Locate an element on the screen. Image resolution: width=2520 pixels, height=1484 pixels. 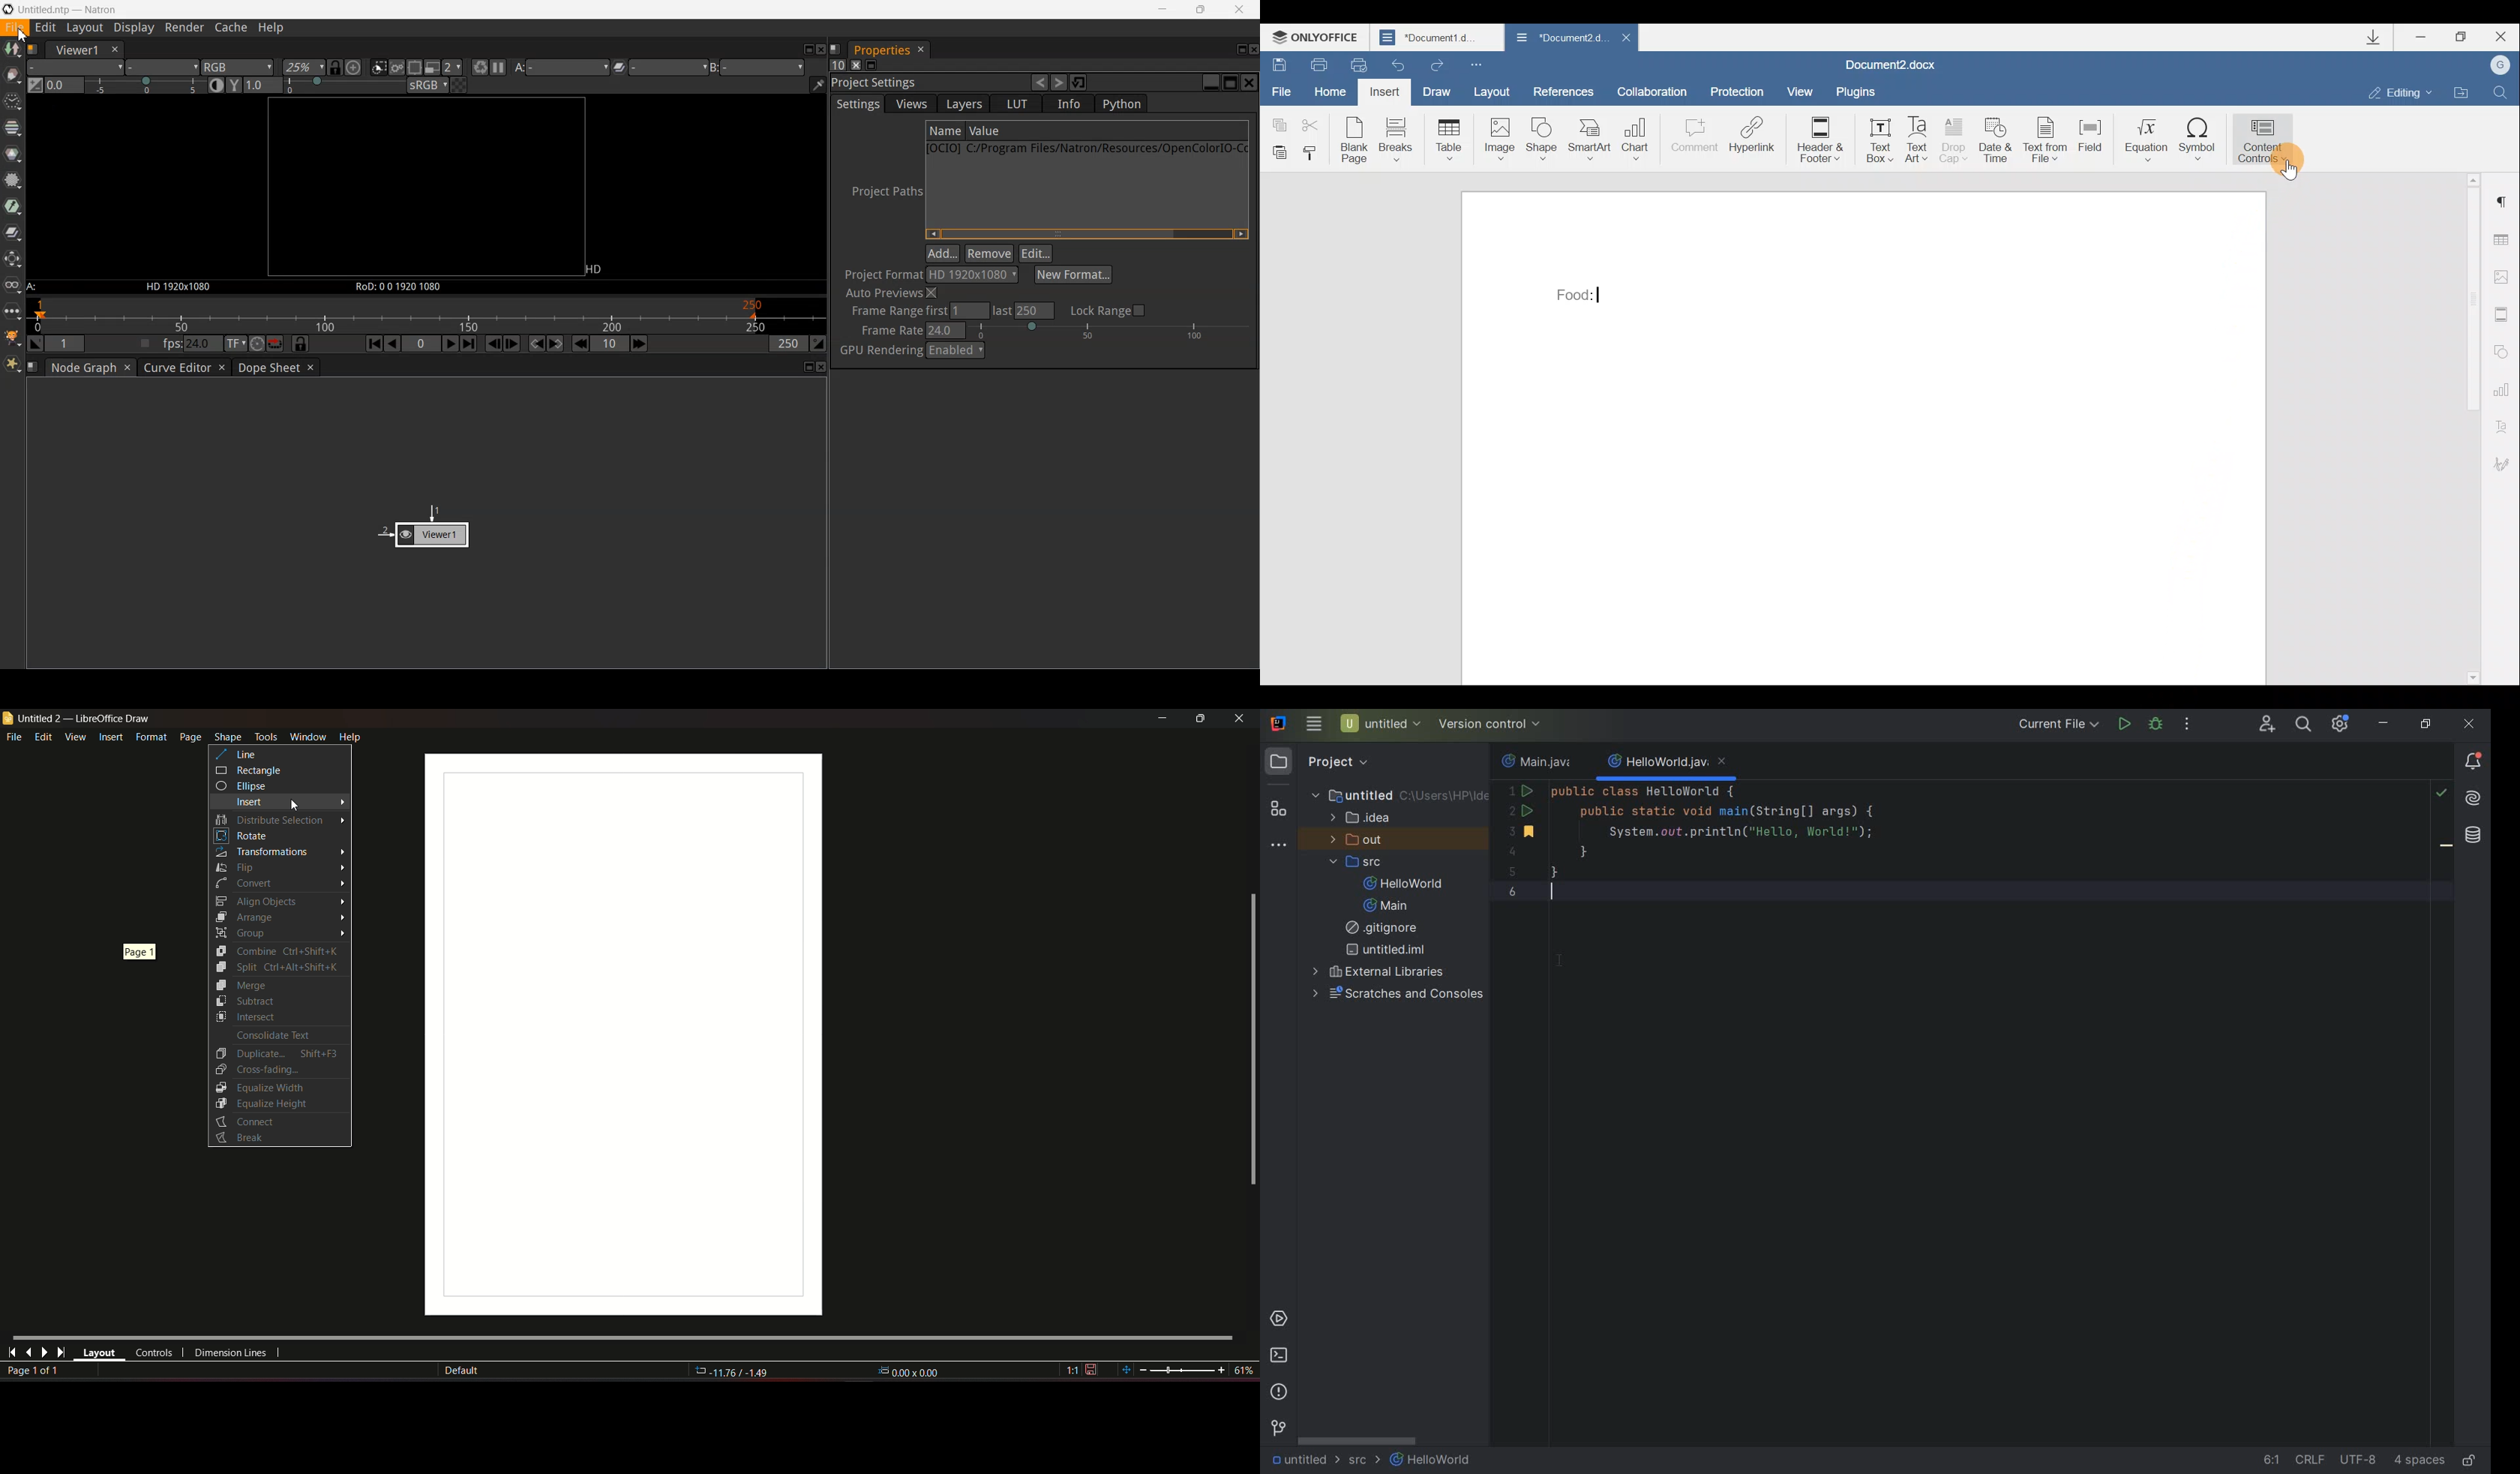
cursor is located at coordinates (1569, 963).